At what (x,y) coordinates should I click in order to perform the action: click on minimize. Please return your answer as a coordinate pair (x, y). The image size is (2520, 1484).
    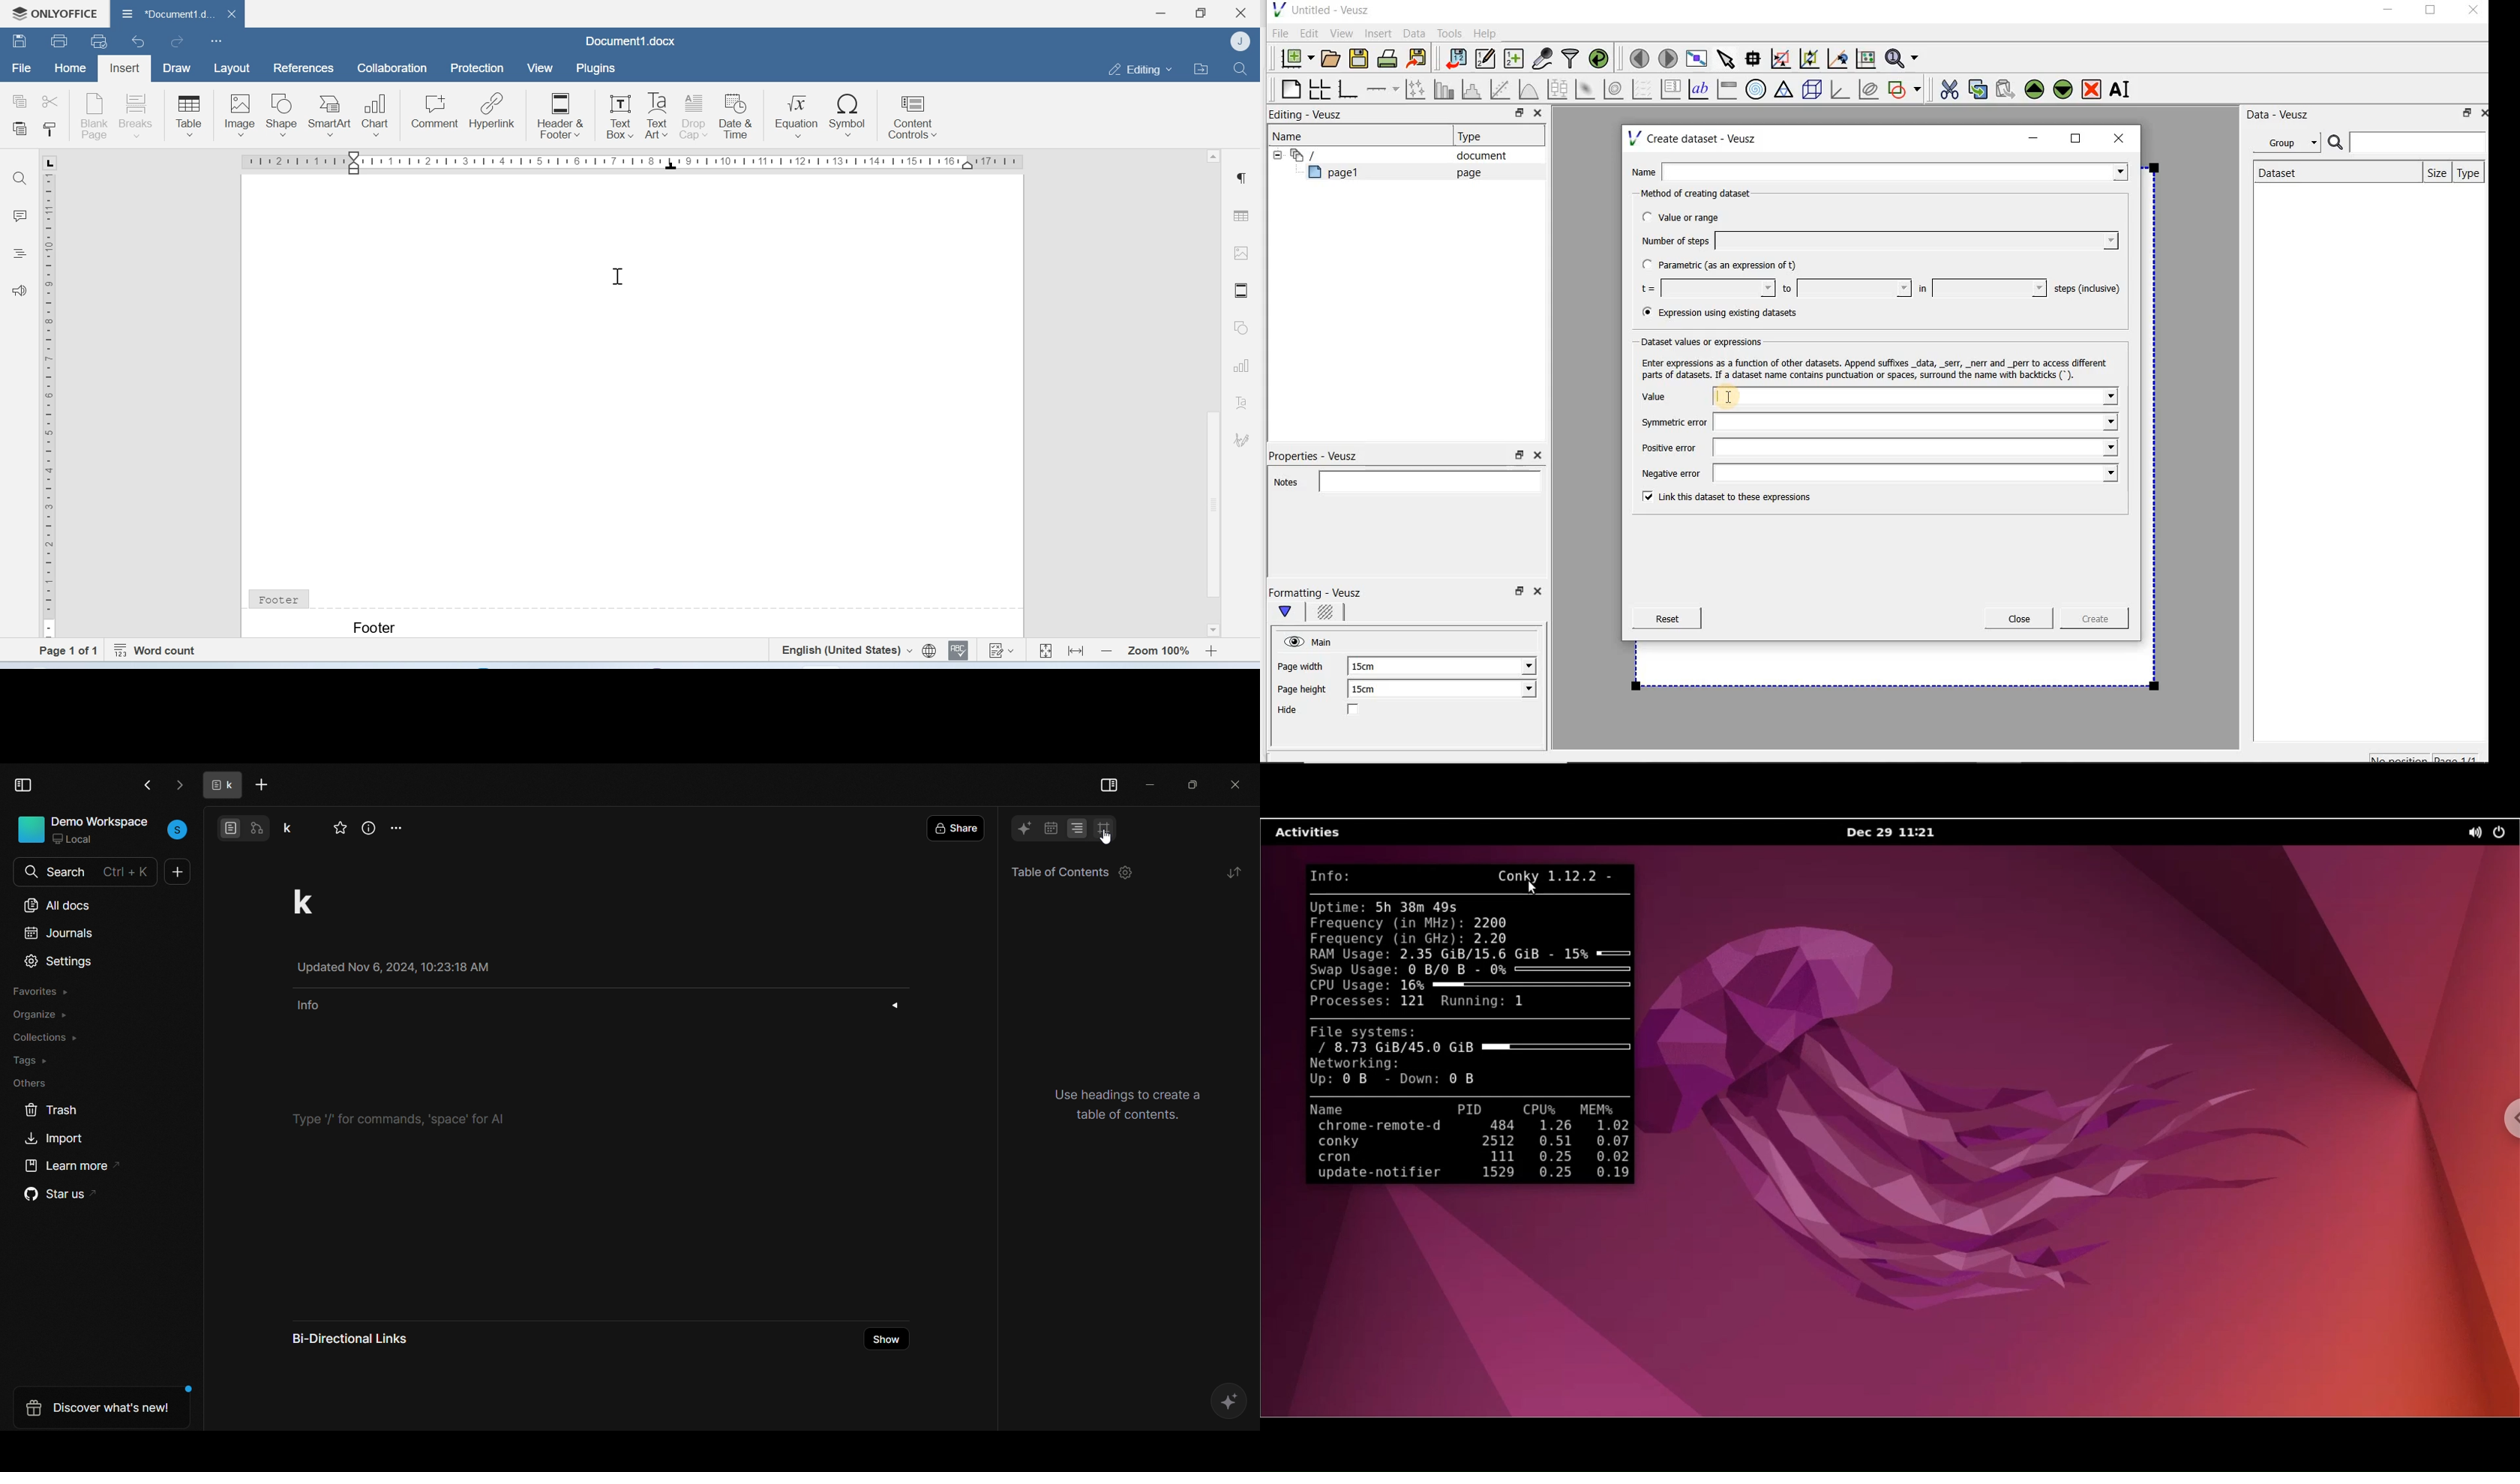
    Looking at the image, I should click on (2387, 12).